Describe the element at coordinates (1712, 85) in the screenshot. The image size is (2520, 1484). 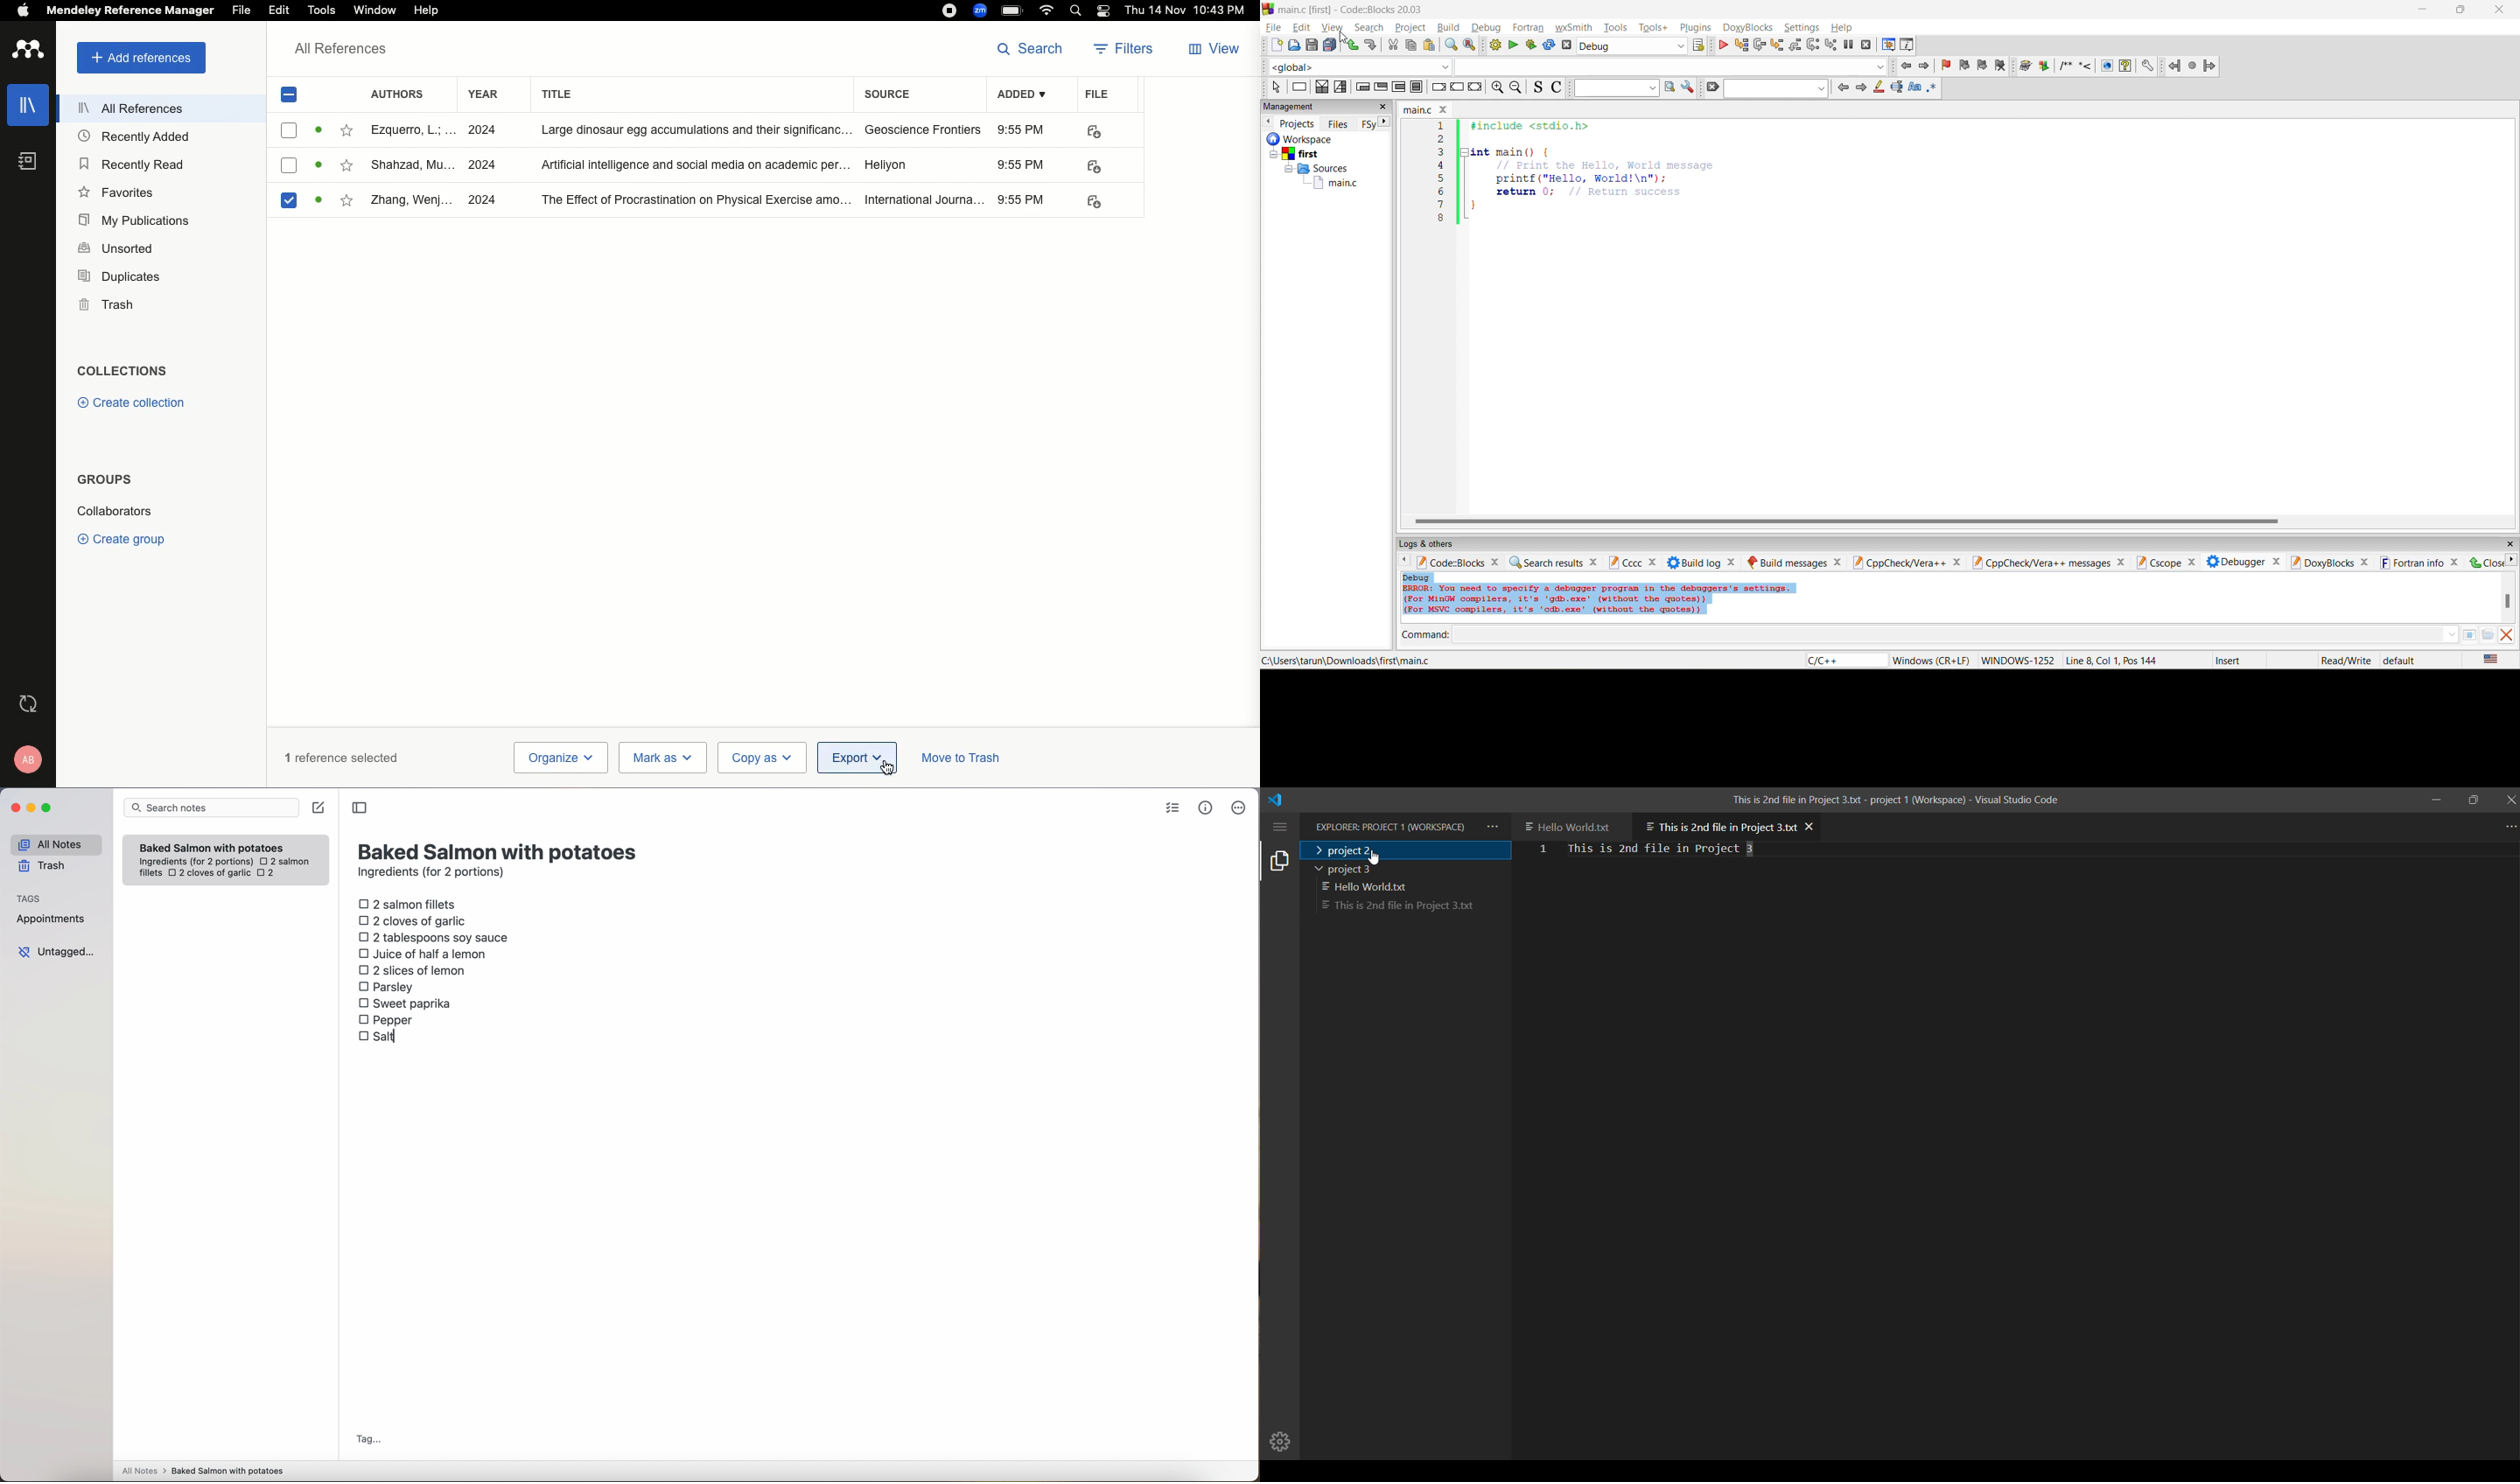
I see `clear` at that location.